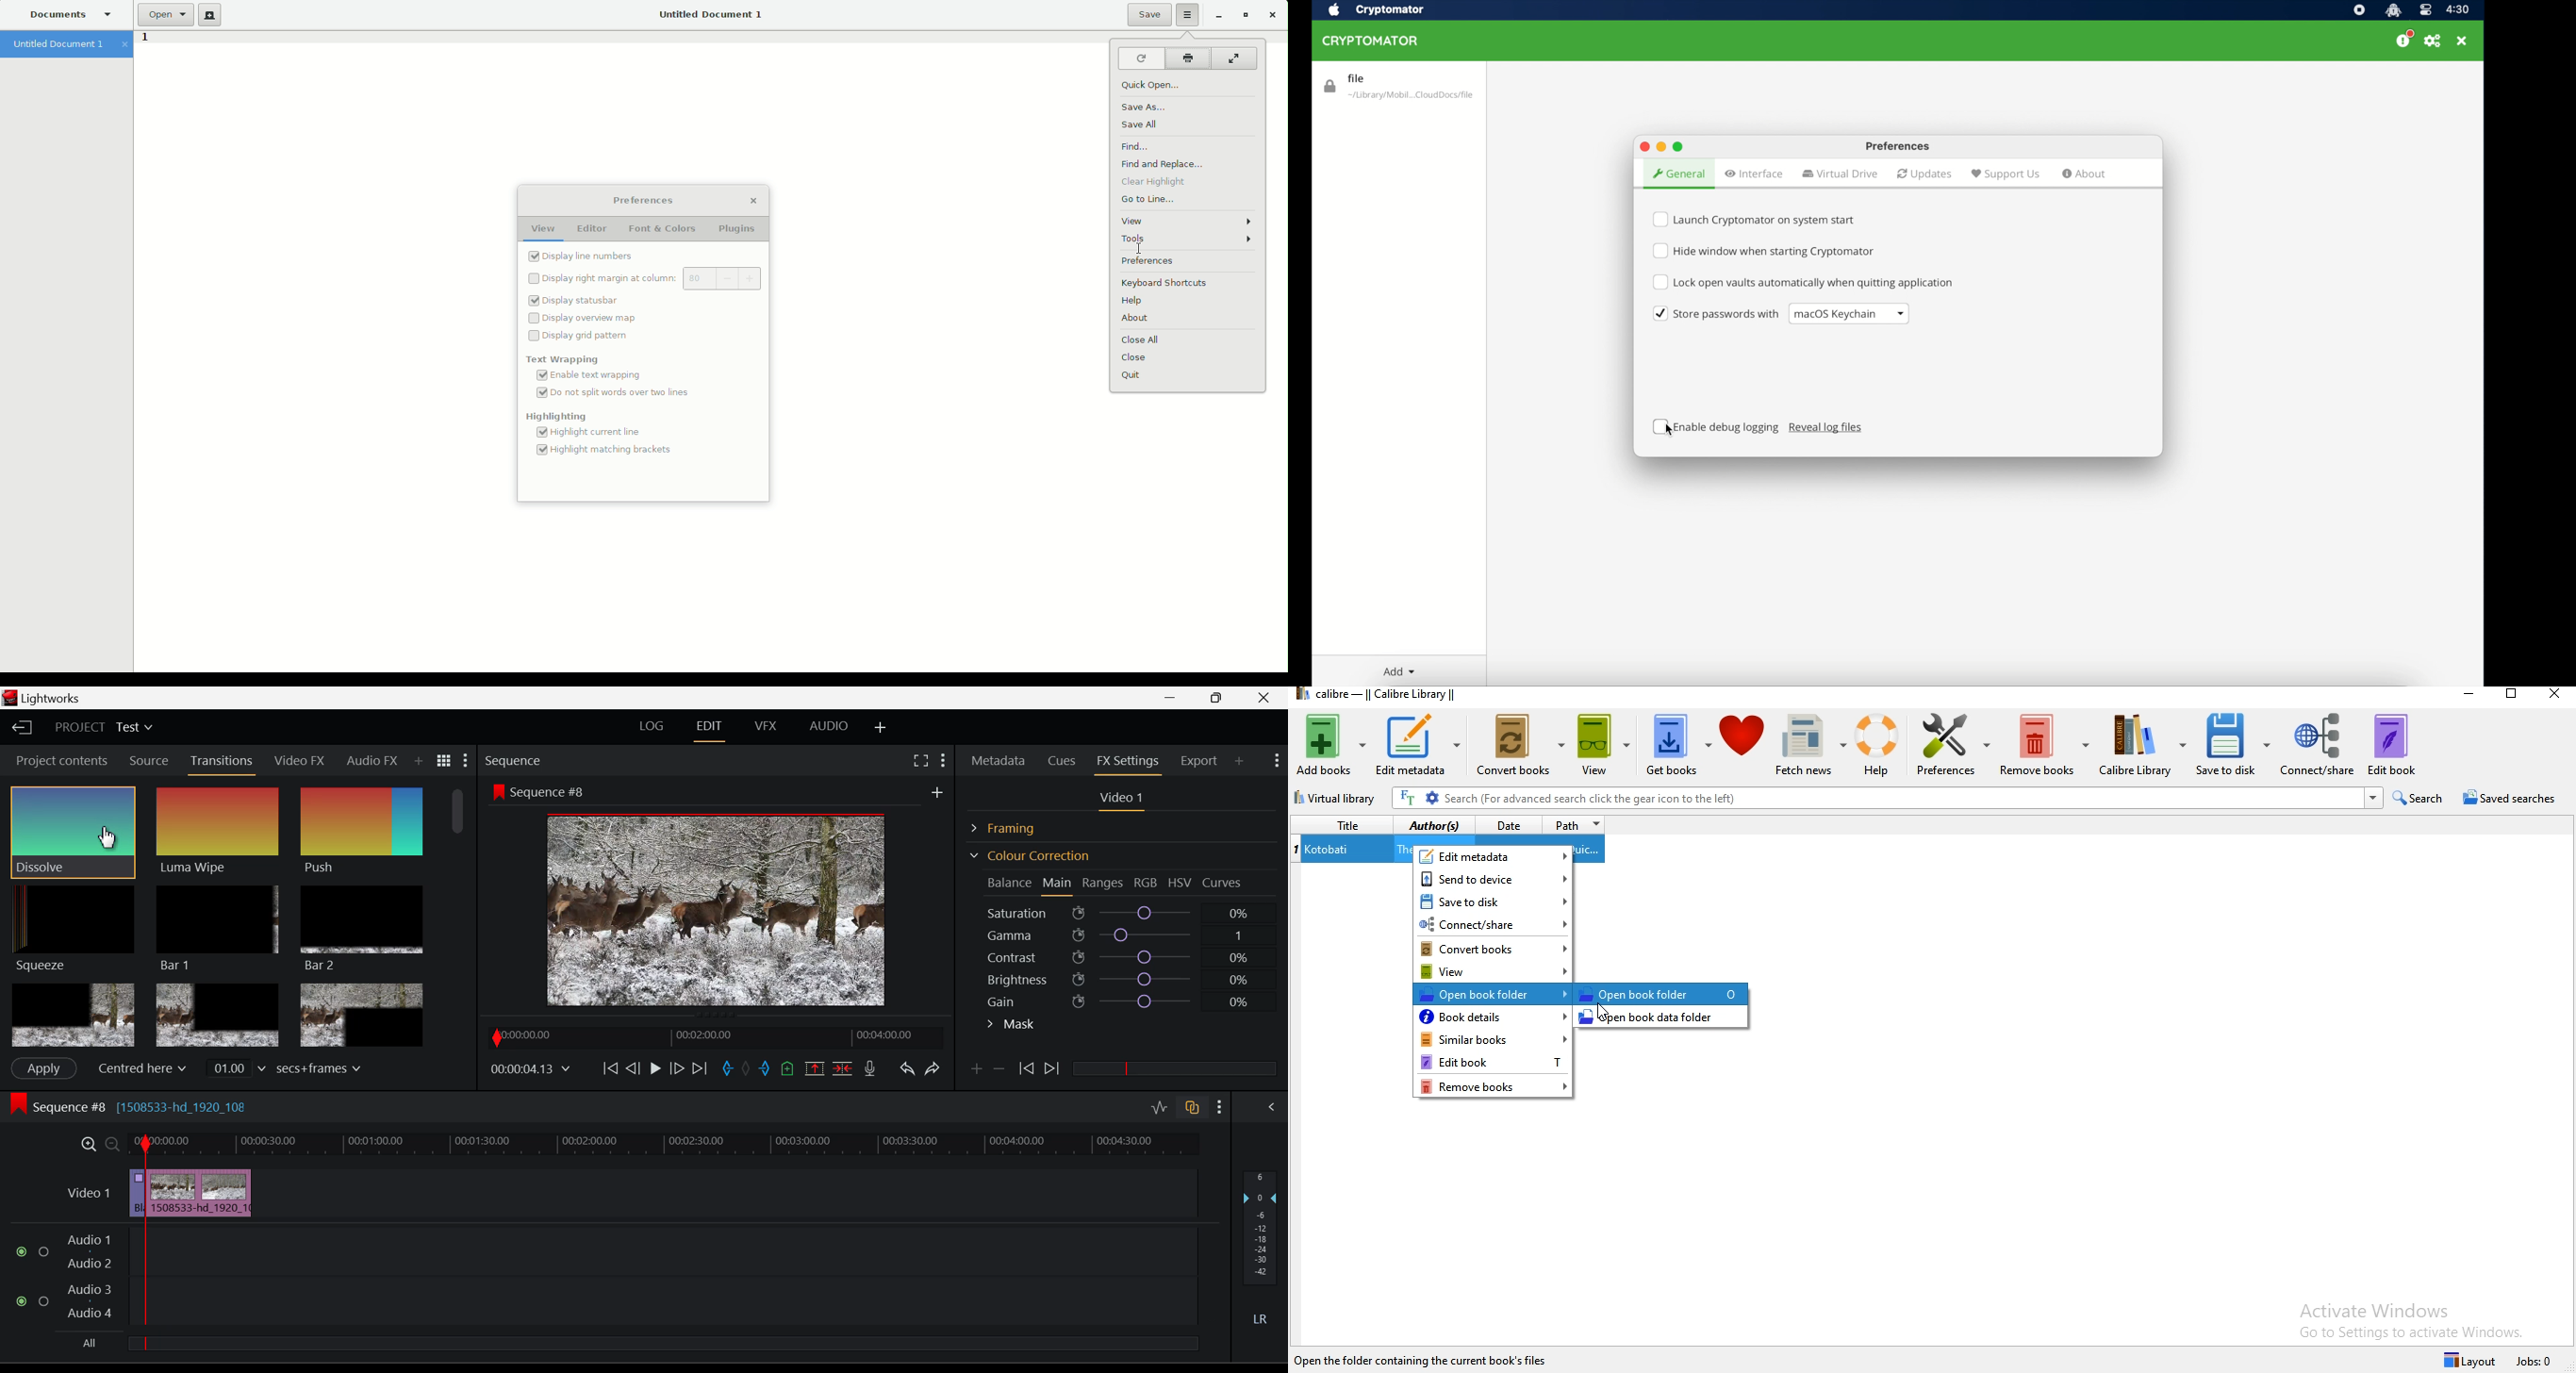  I want to click on Decibel Gain, so click(1259, 1251).